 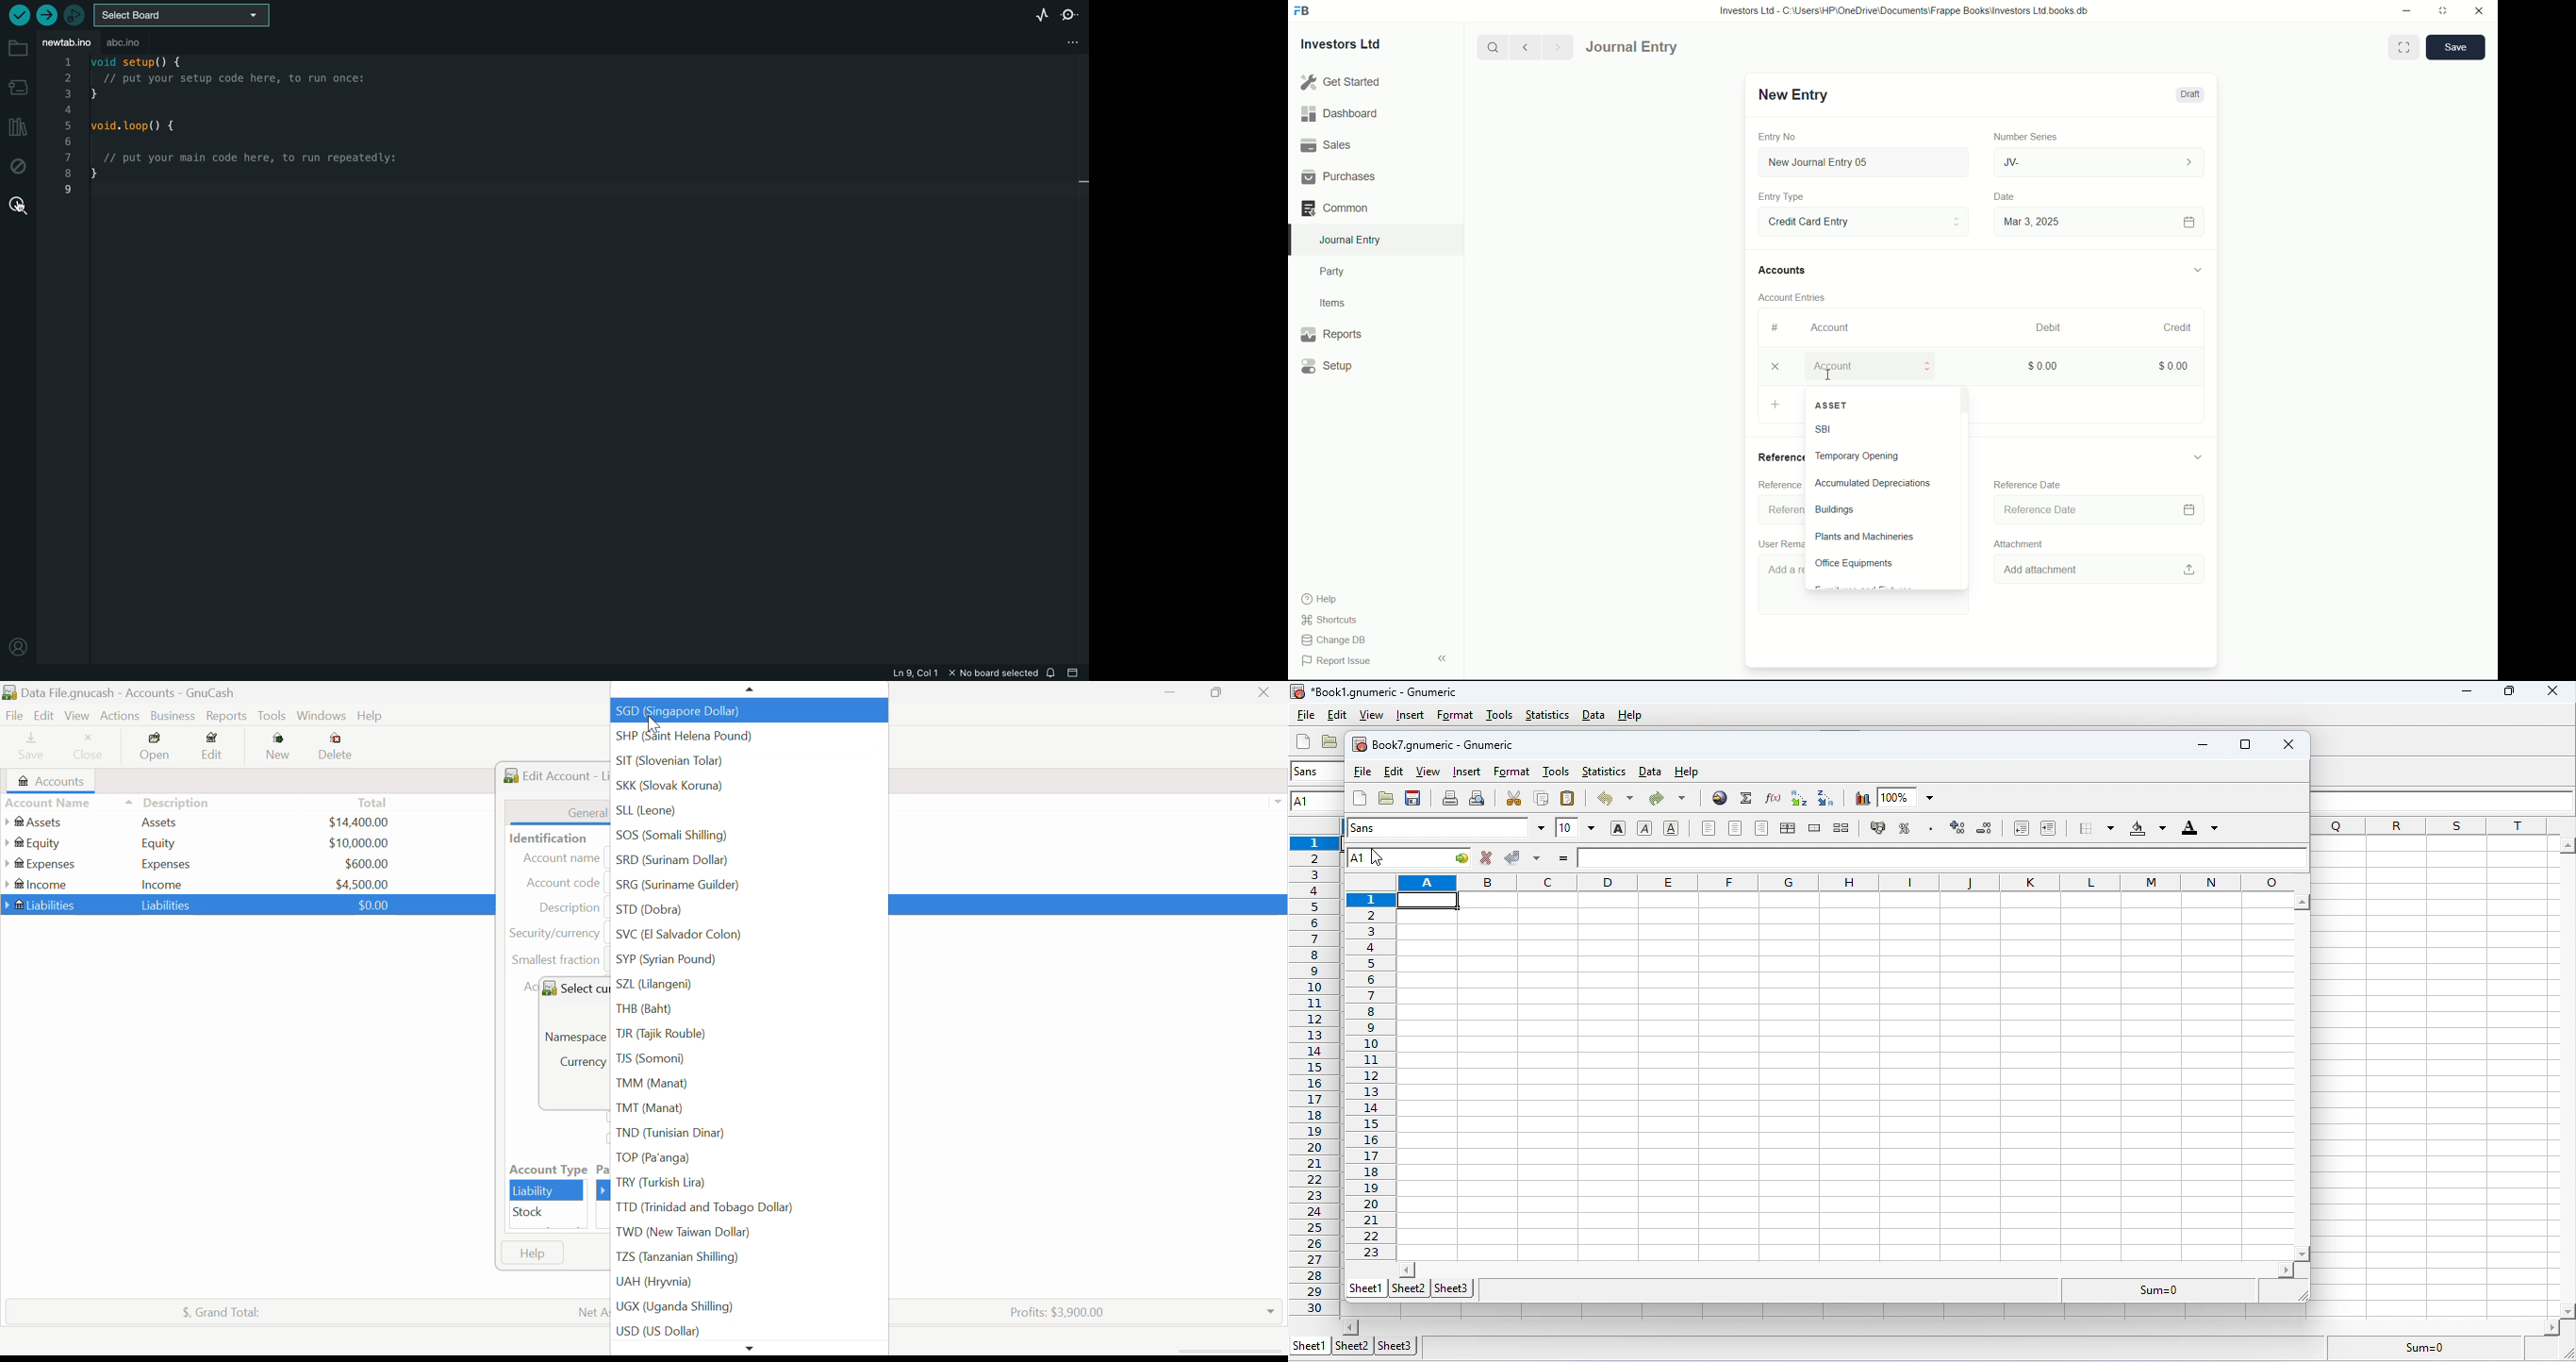 What do you see at coordinates (2020, 136) in the screenshot?
I see `Number Series` at bounding box center [2020, 136].